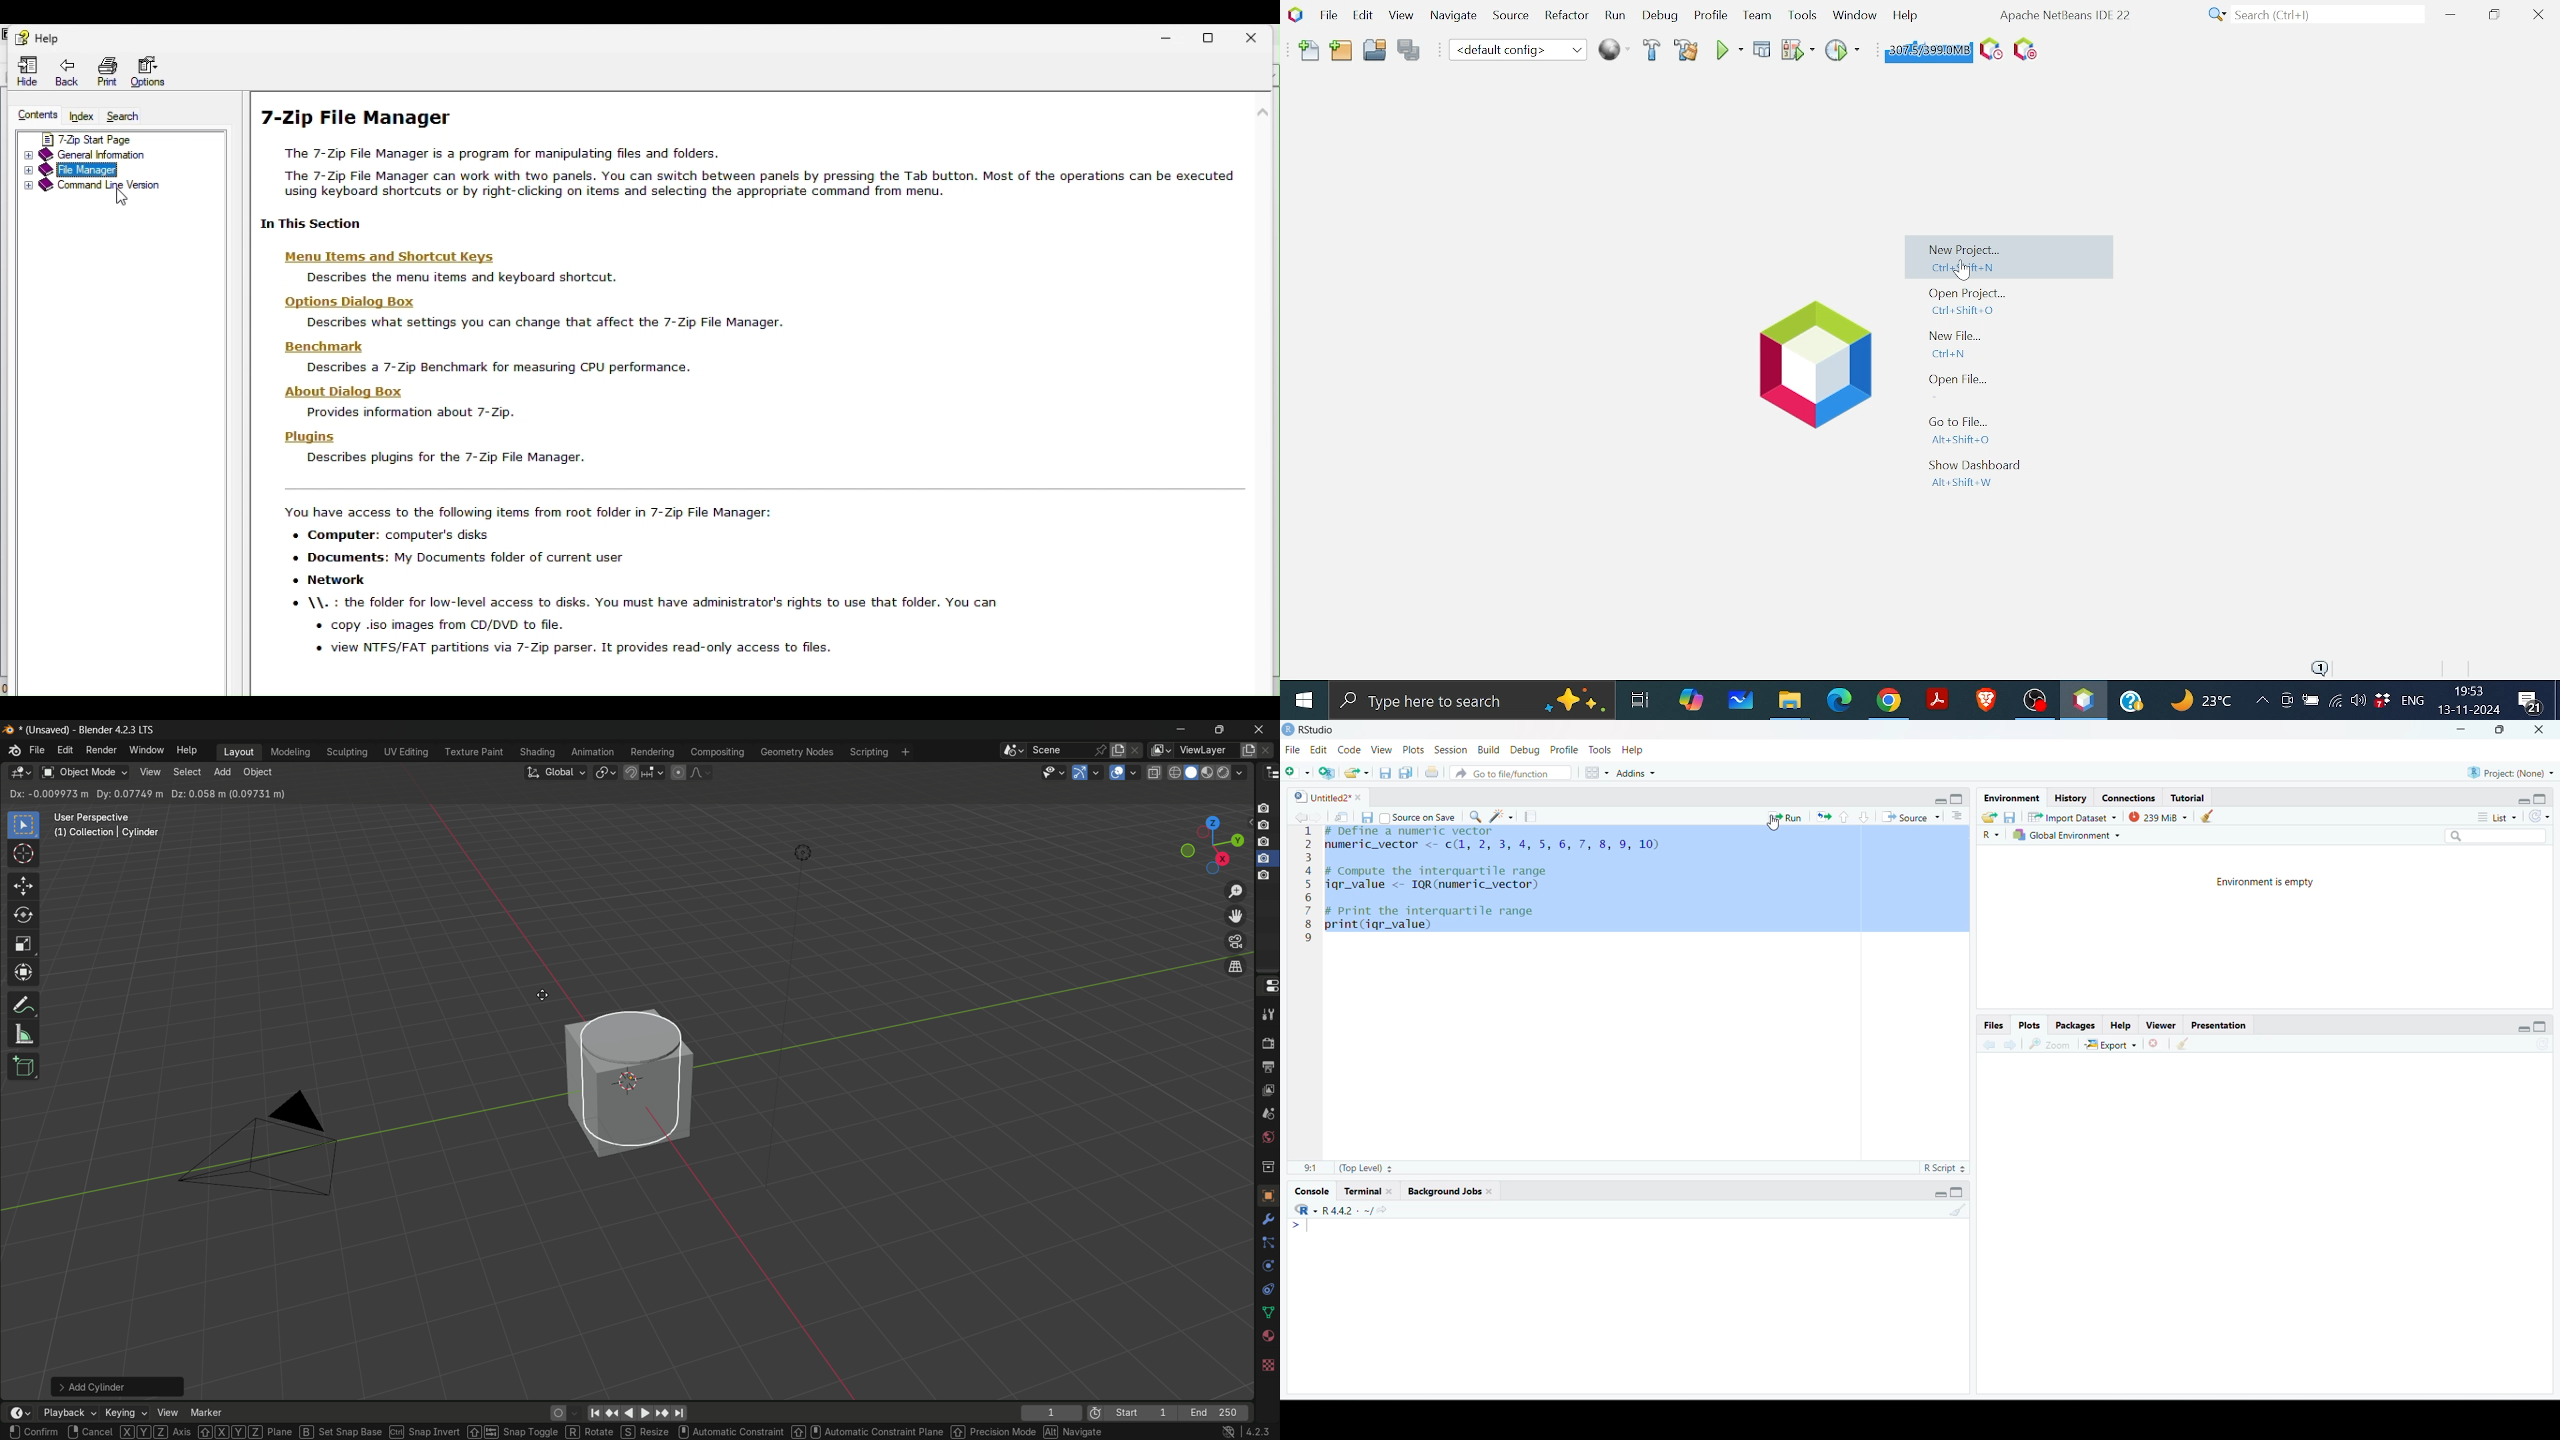 The image size is (2576, 1456). Describe the element at coordinates (2077, 1025) in the screenshot. I see `Packages` at that location.